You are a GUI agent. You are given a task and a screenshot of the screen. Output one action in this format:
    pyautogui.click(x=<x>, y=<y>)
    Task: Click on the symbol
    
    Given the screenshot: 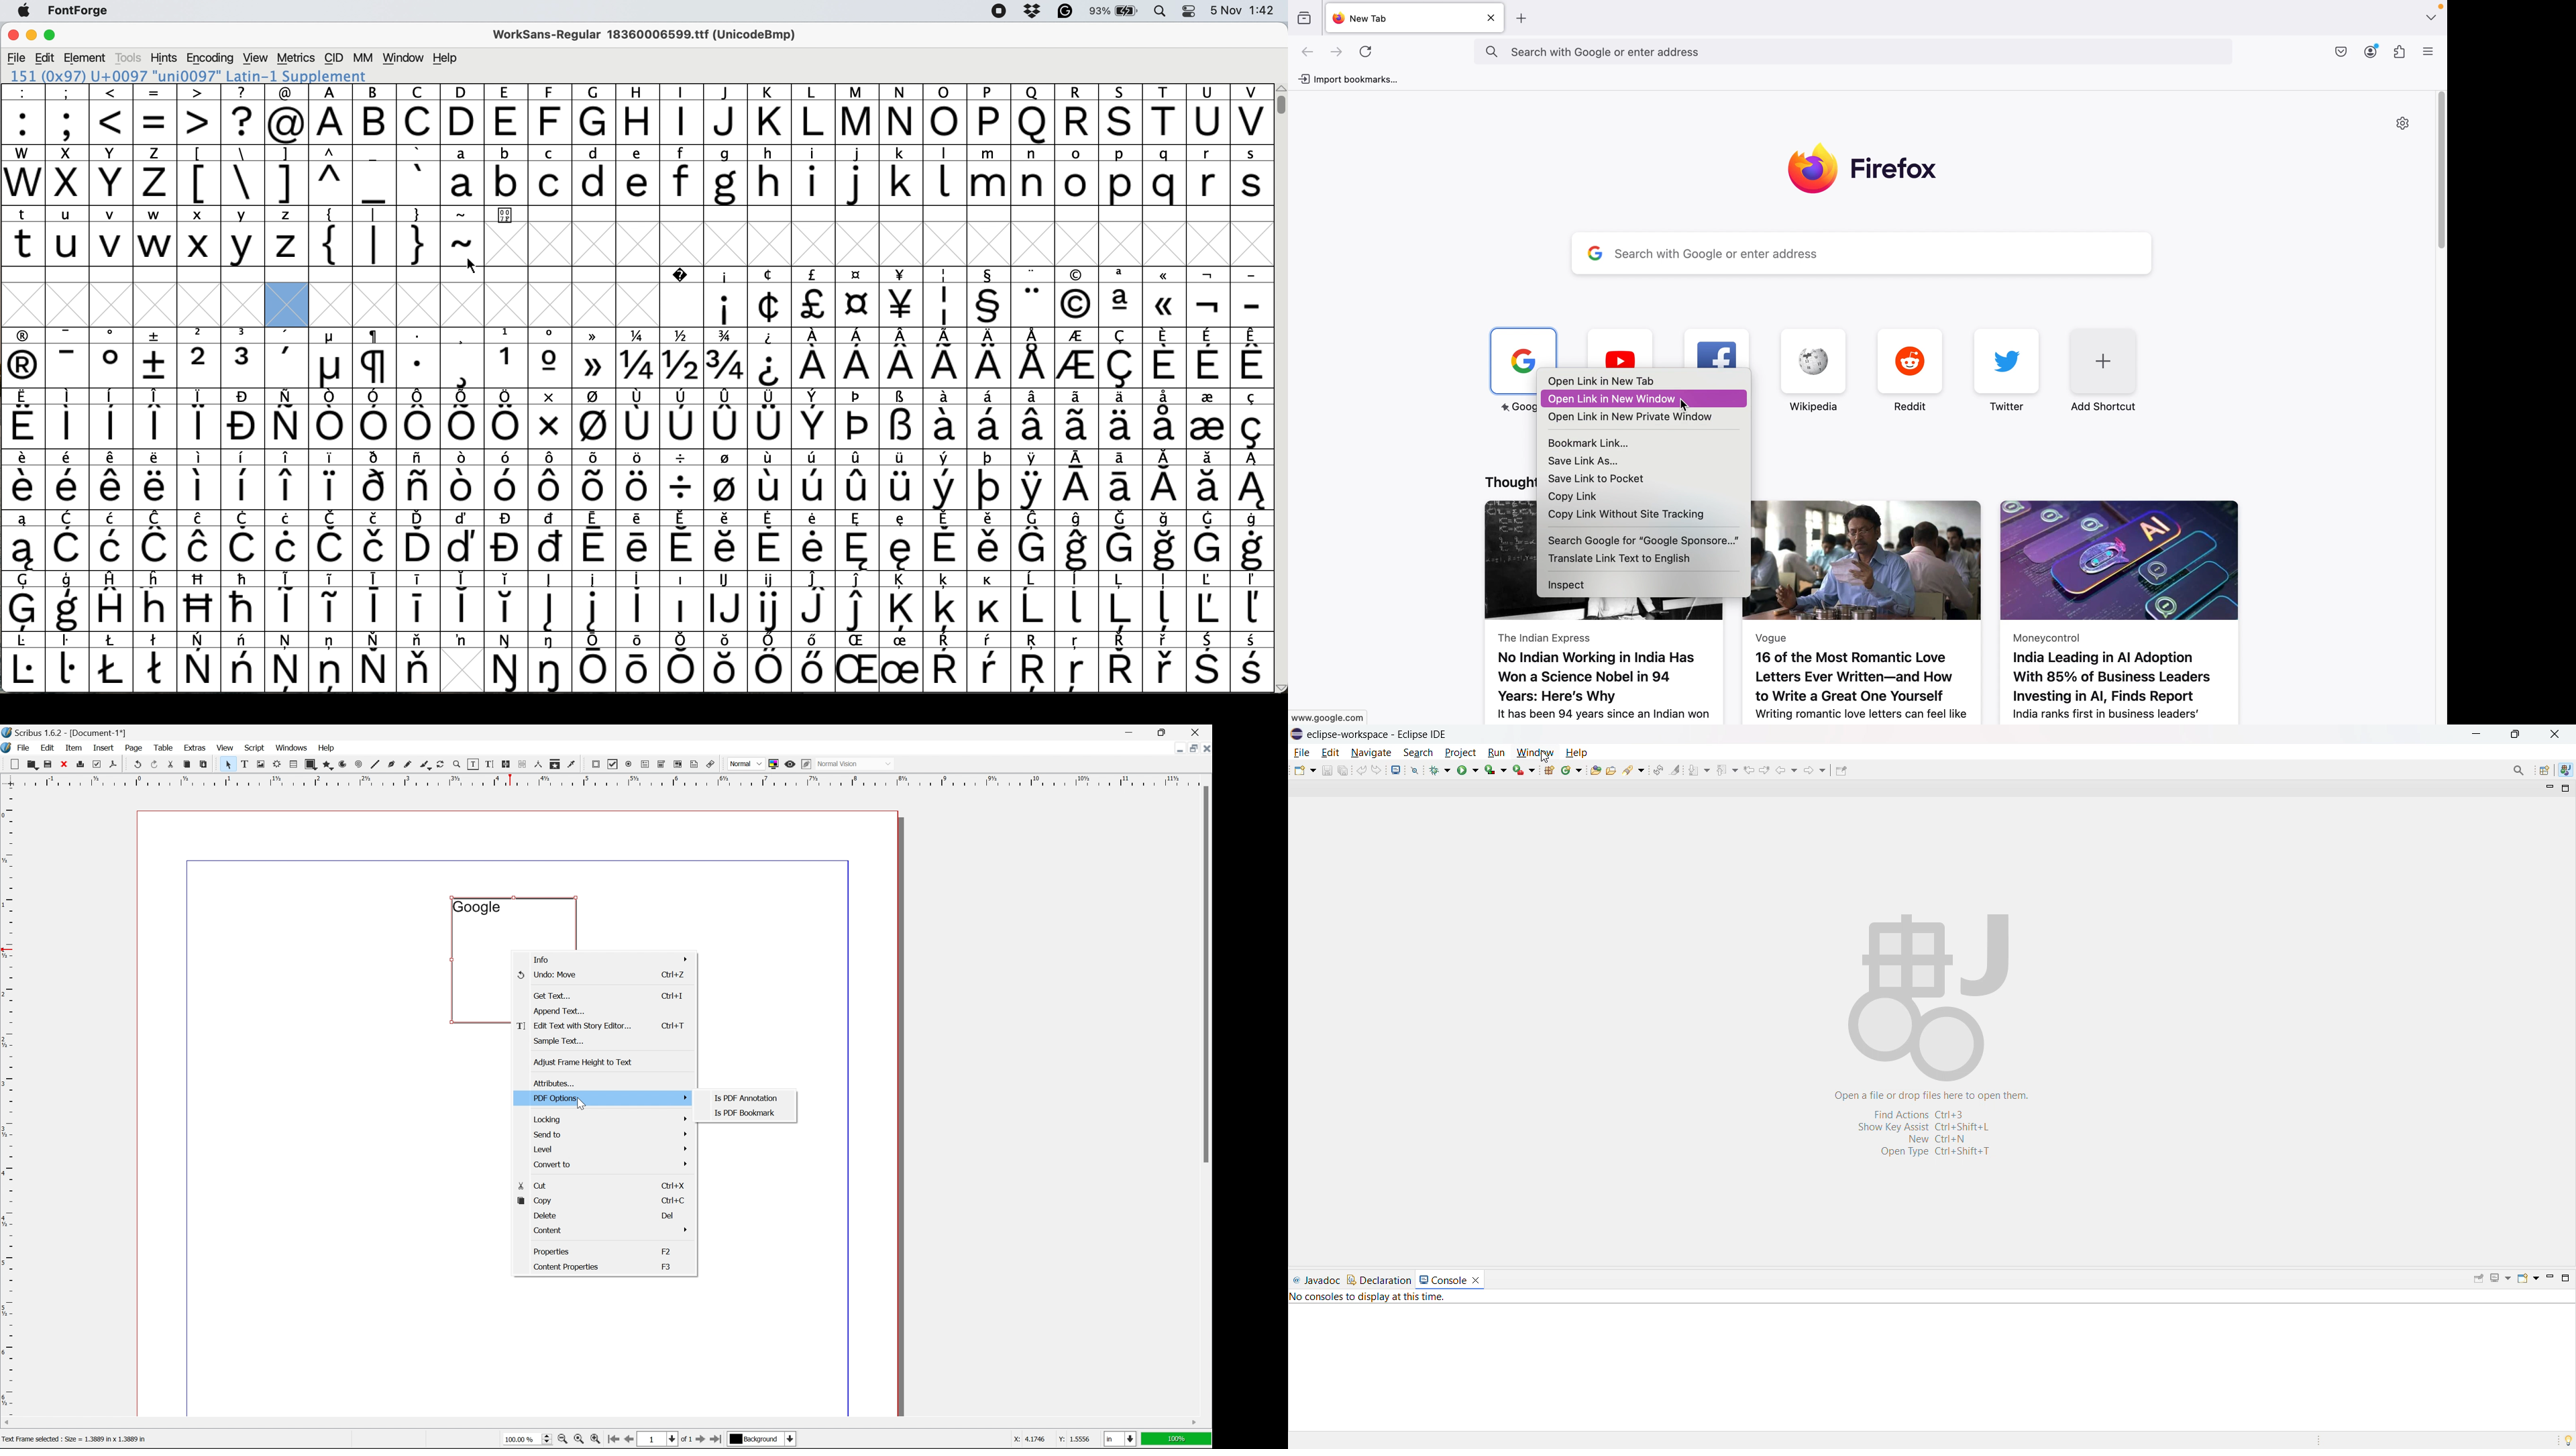 What is the action you would take?
    pyautogui.click(x=813, y=541)
    